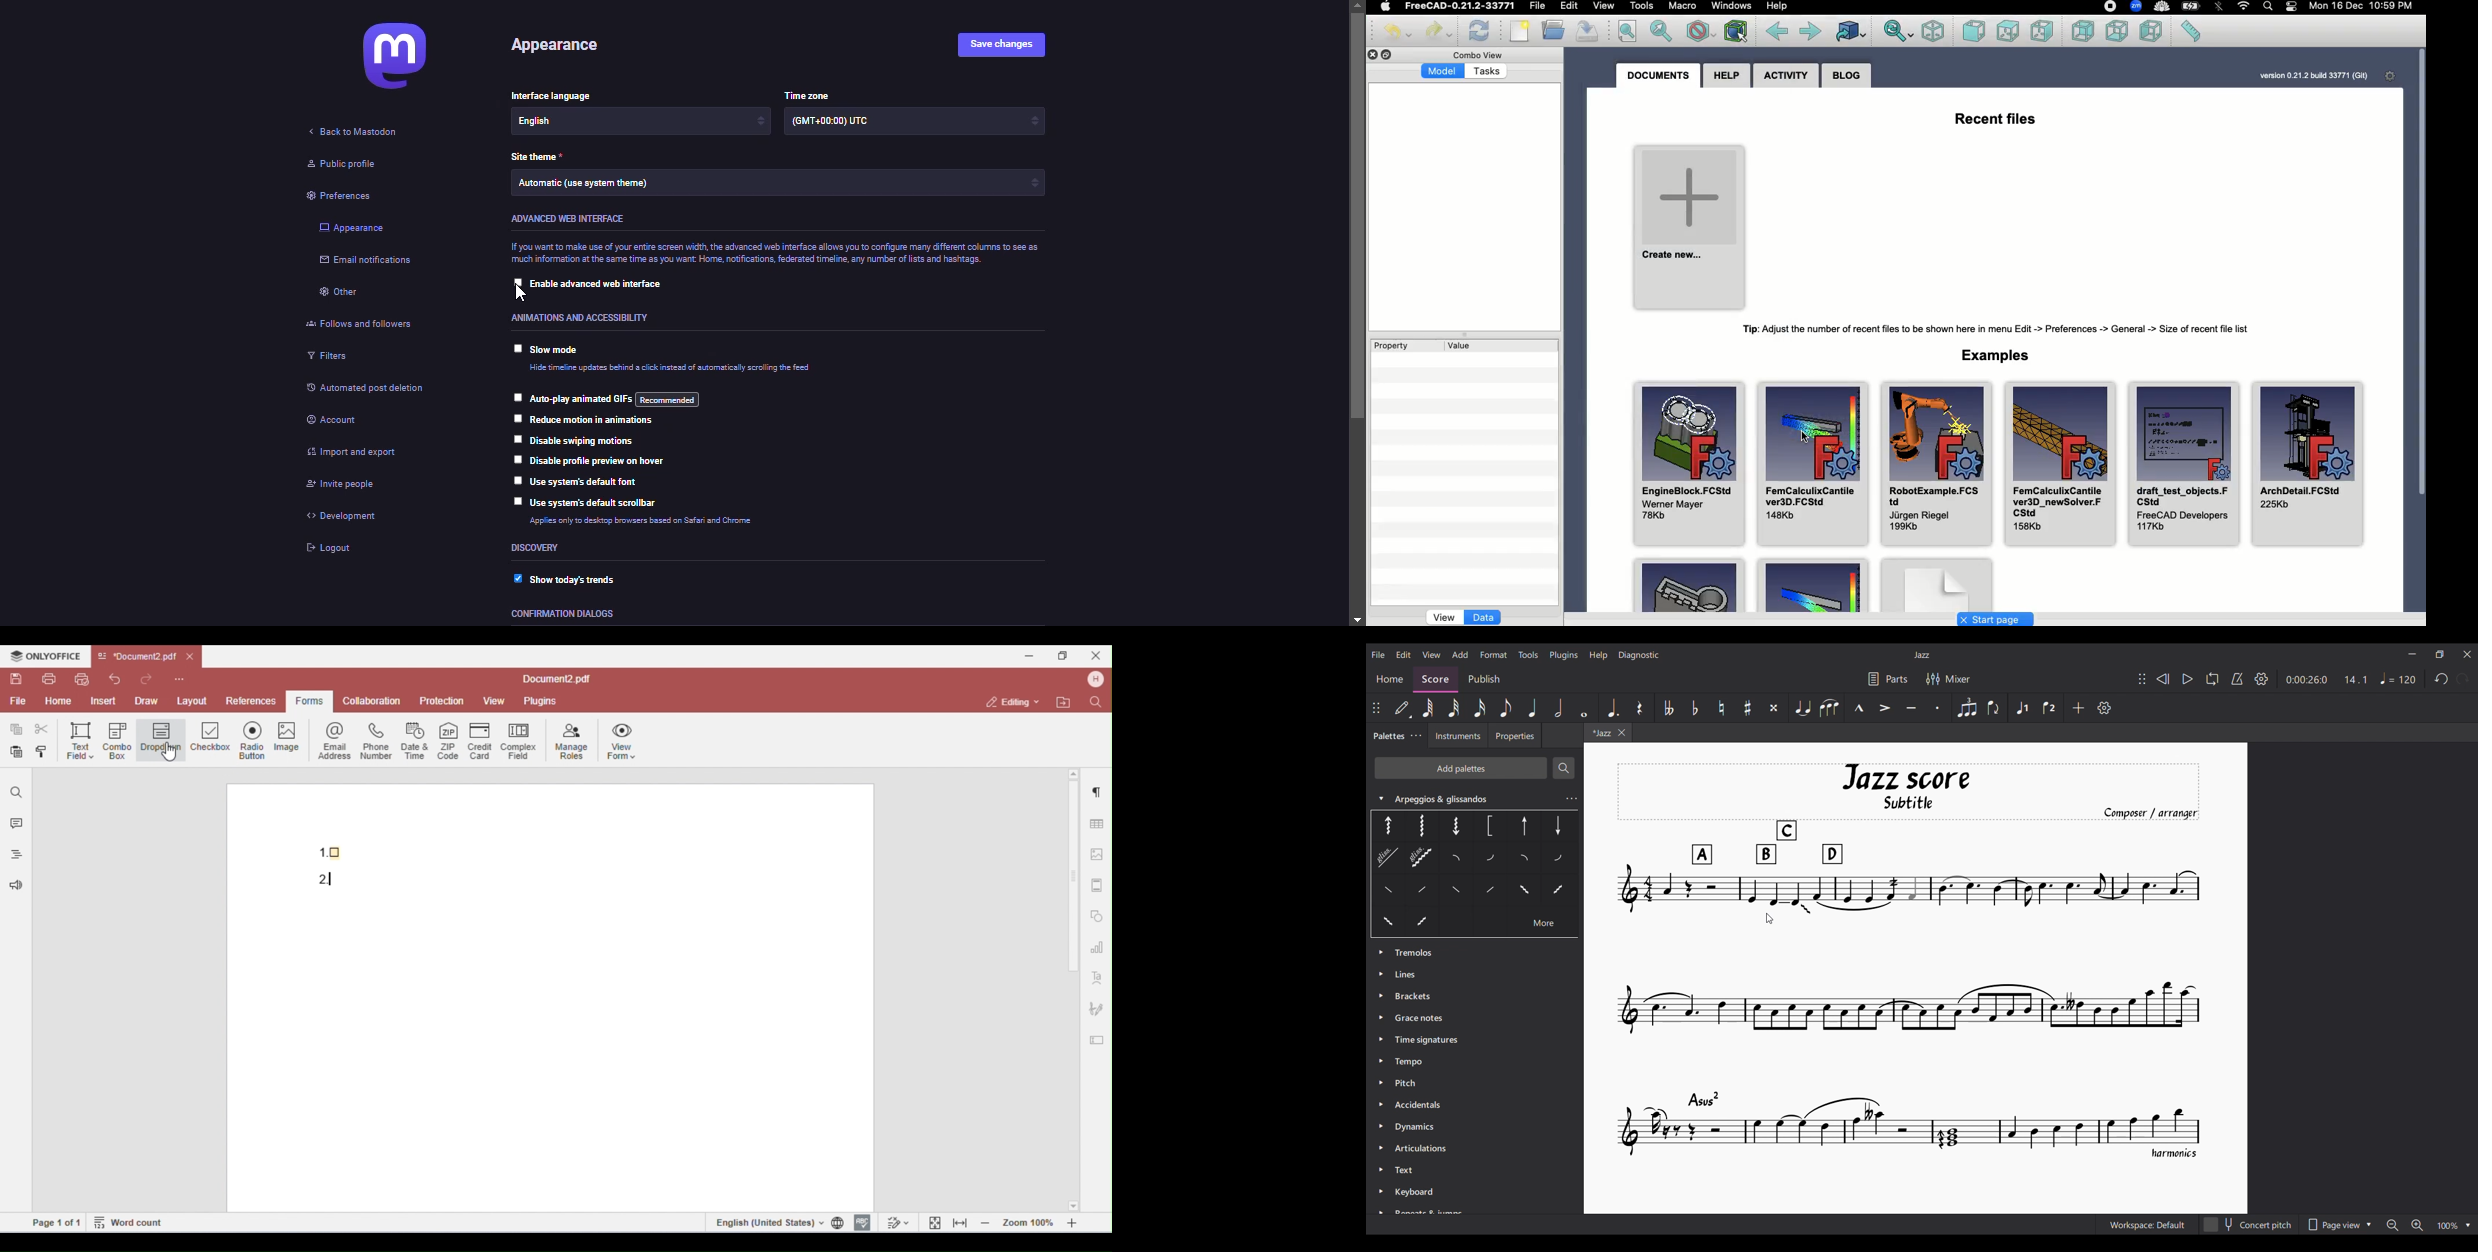 The image size is (2492, 1260). What do you see at coordinates (1525, 827) in the screenshot?
I see `Plate 5` at bounding box center [1525, 827].